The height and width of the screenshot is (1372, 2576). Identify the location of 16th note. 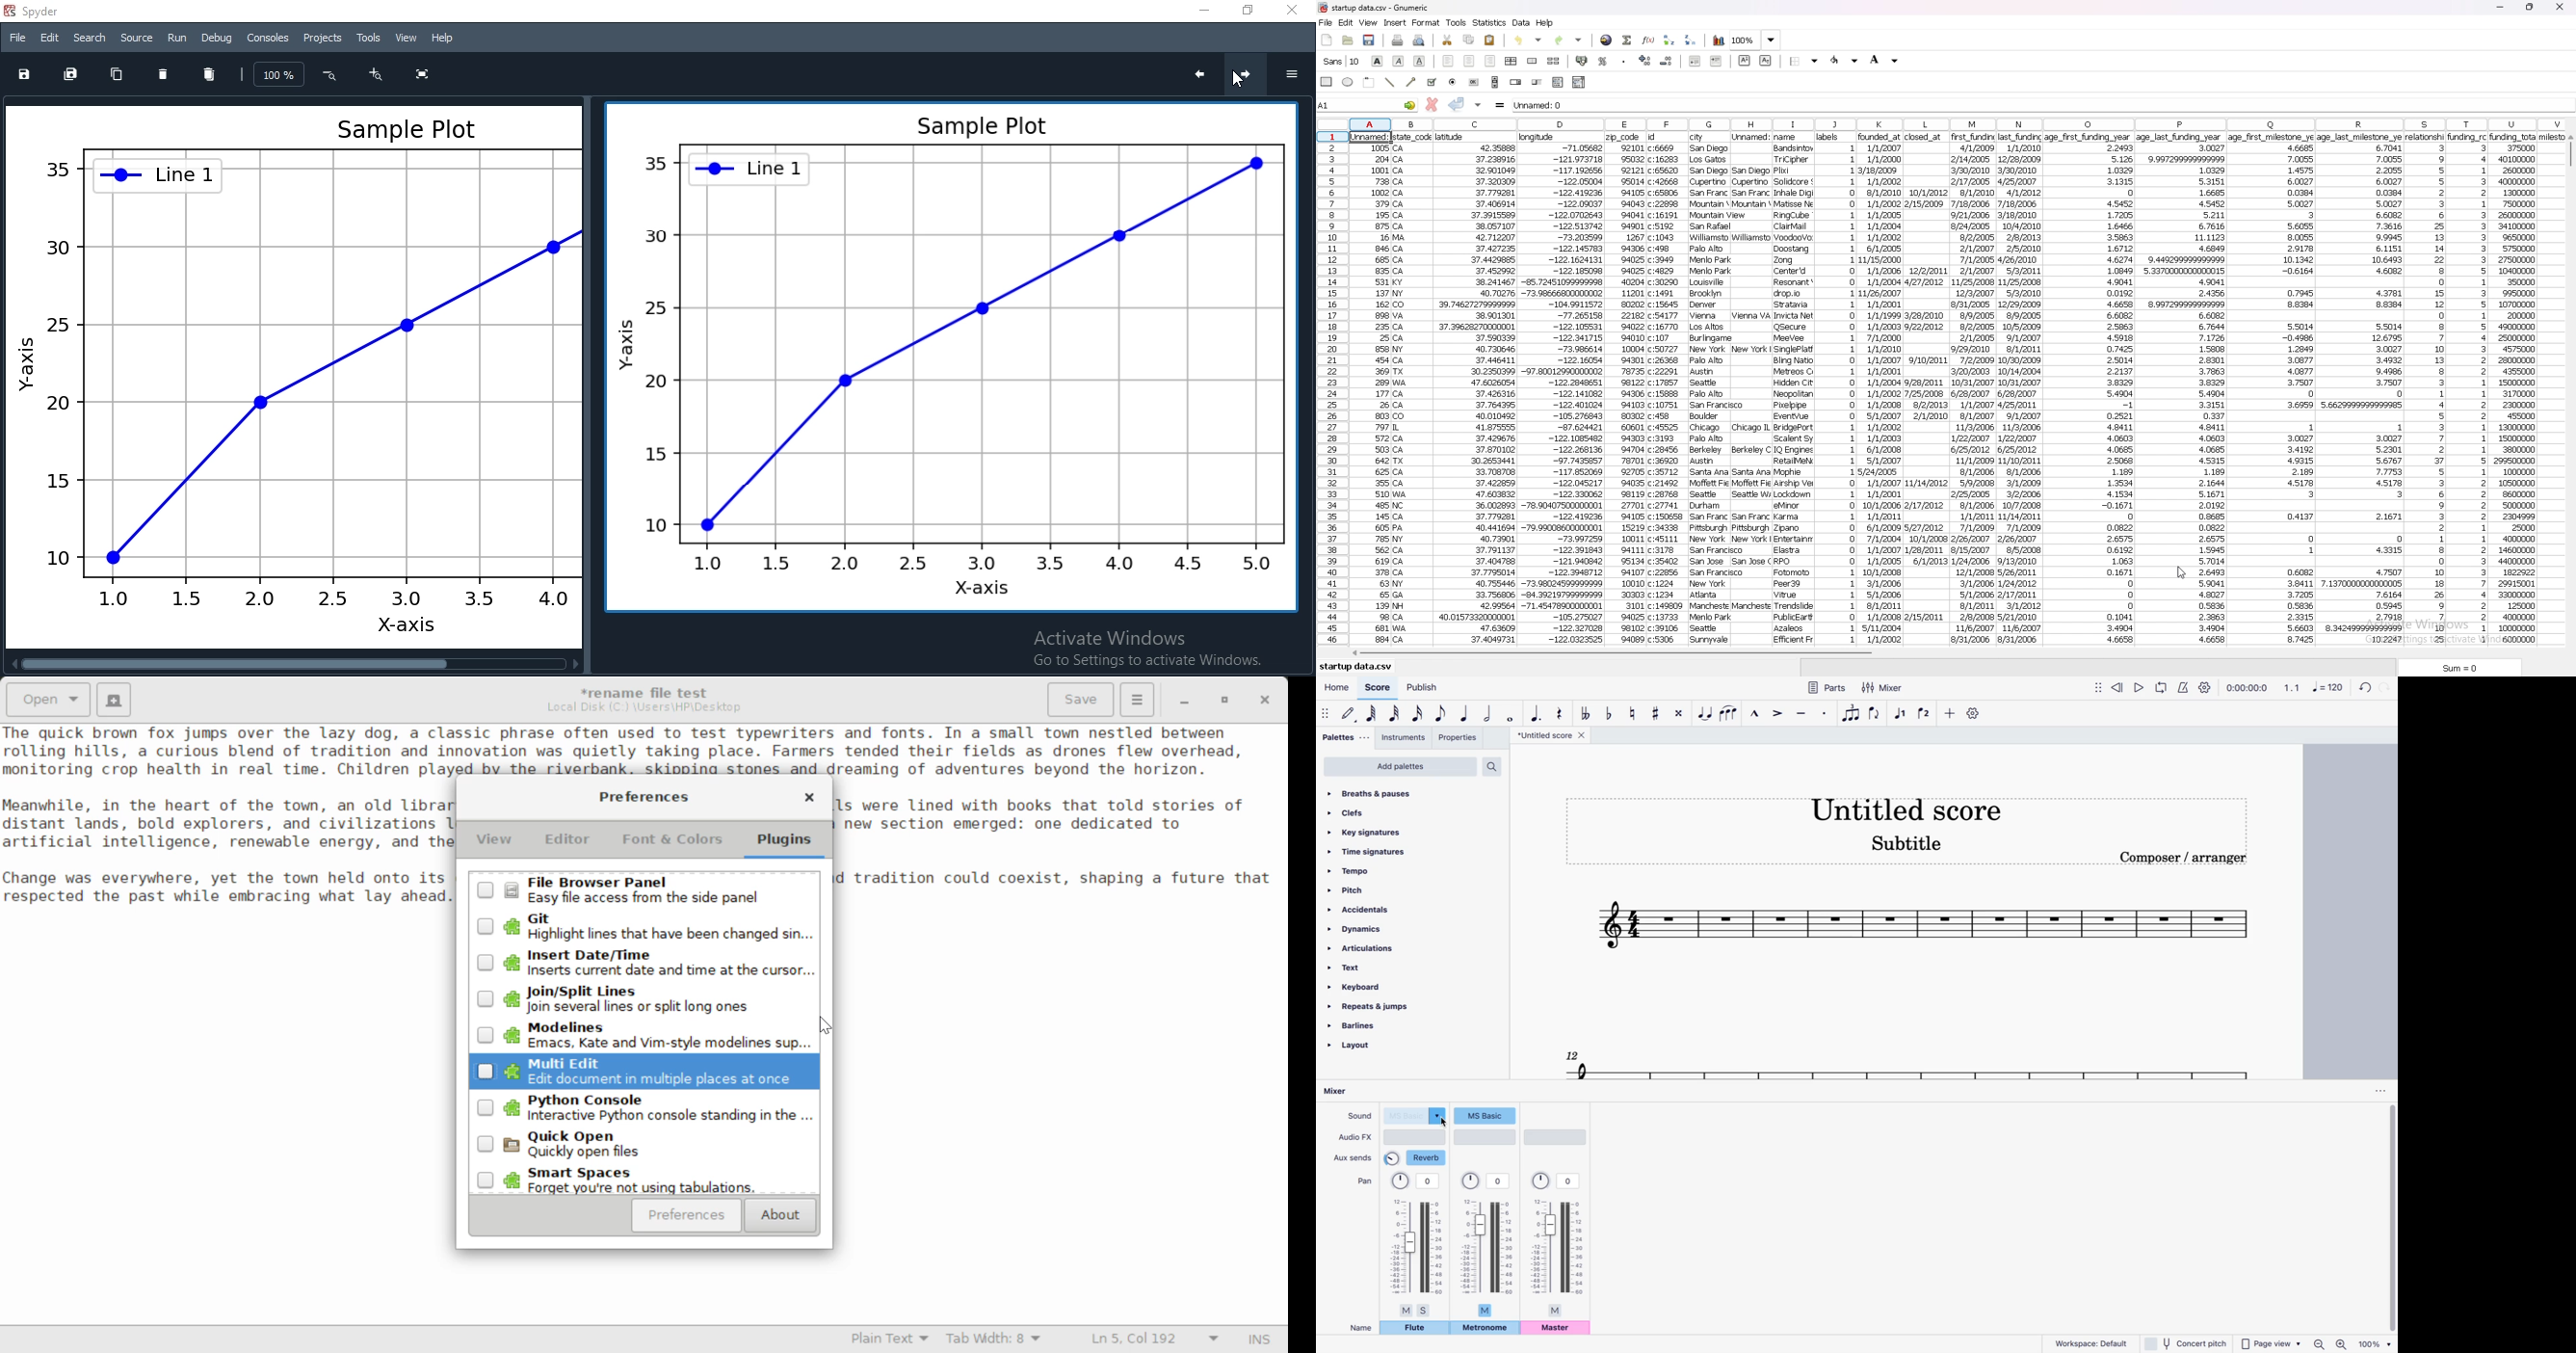
(1418, 716).